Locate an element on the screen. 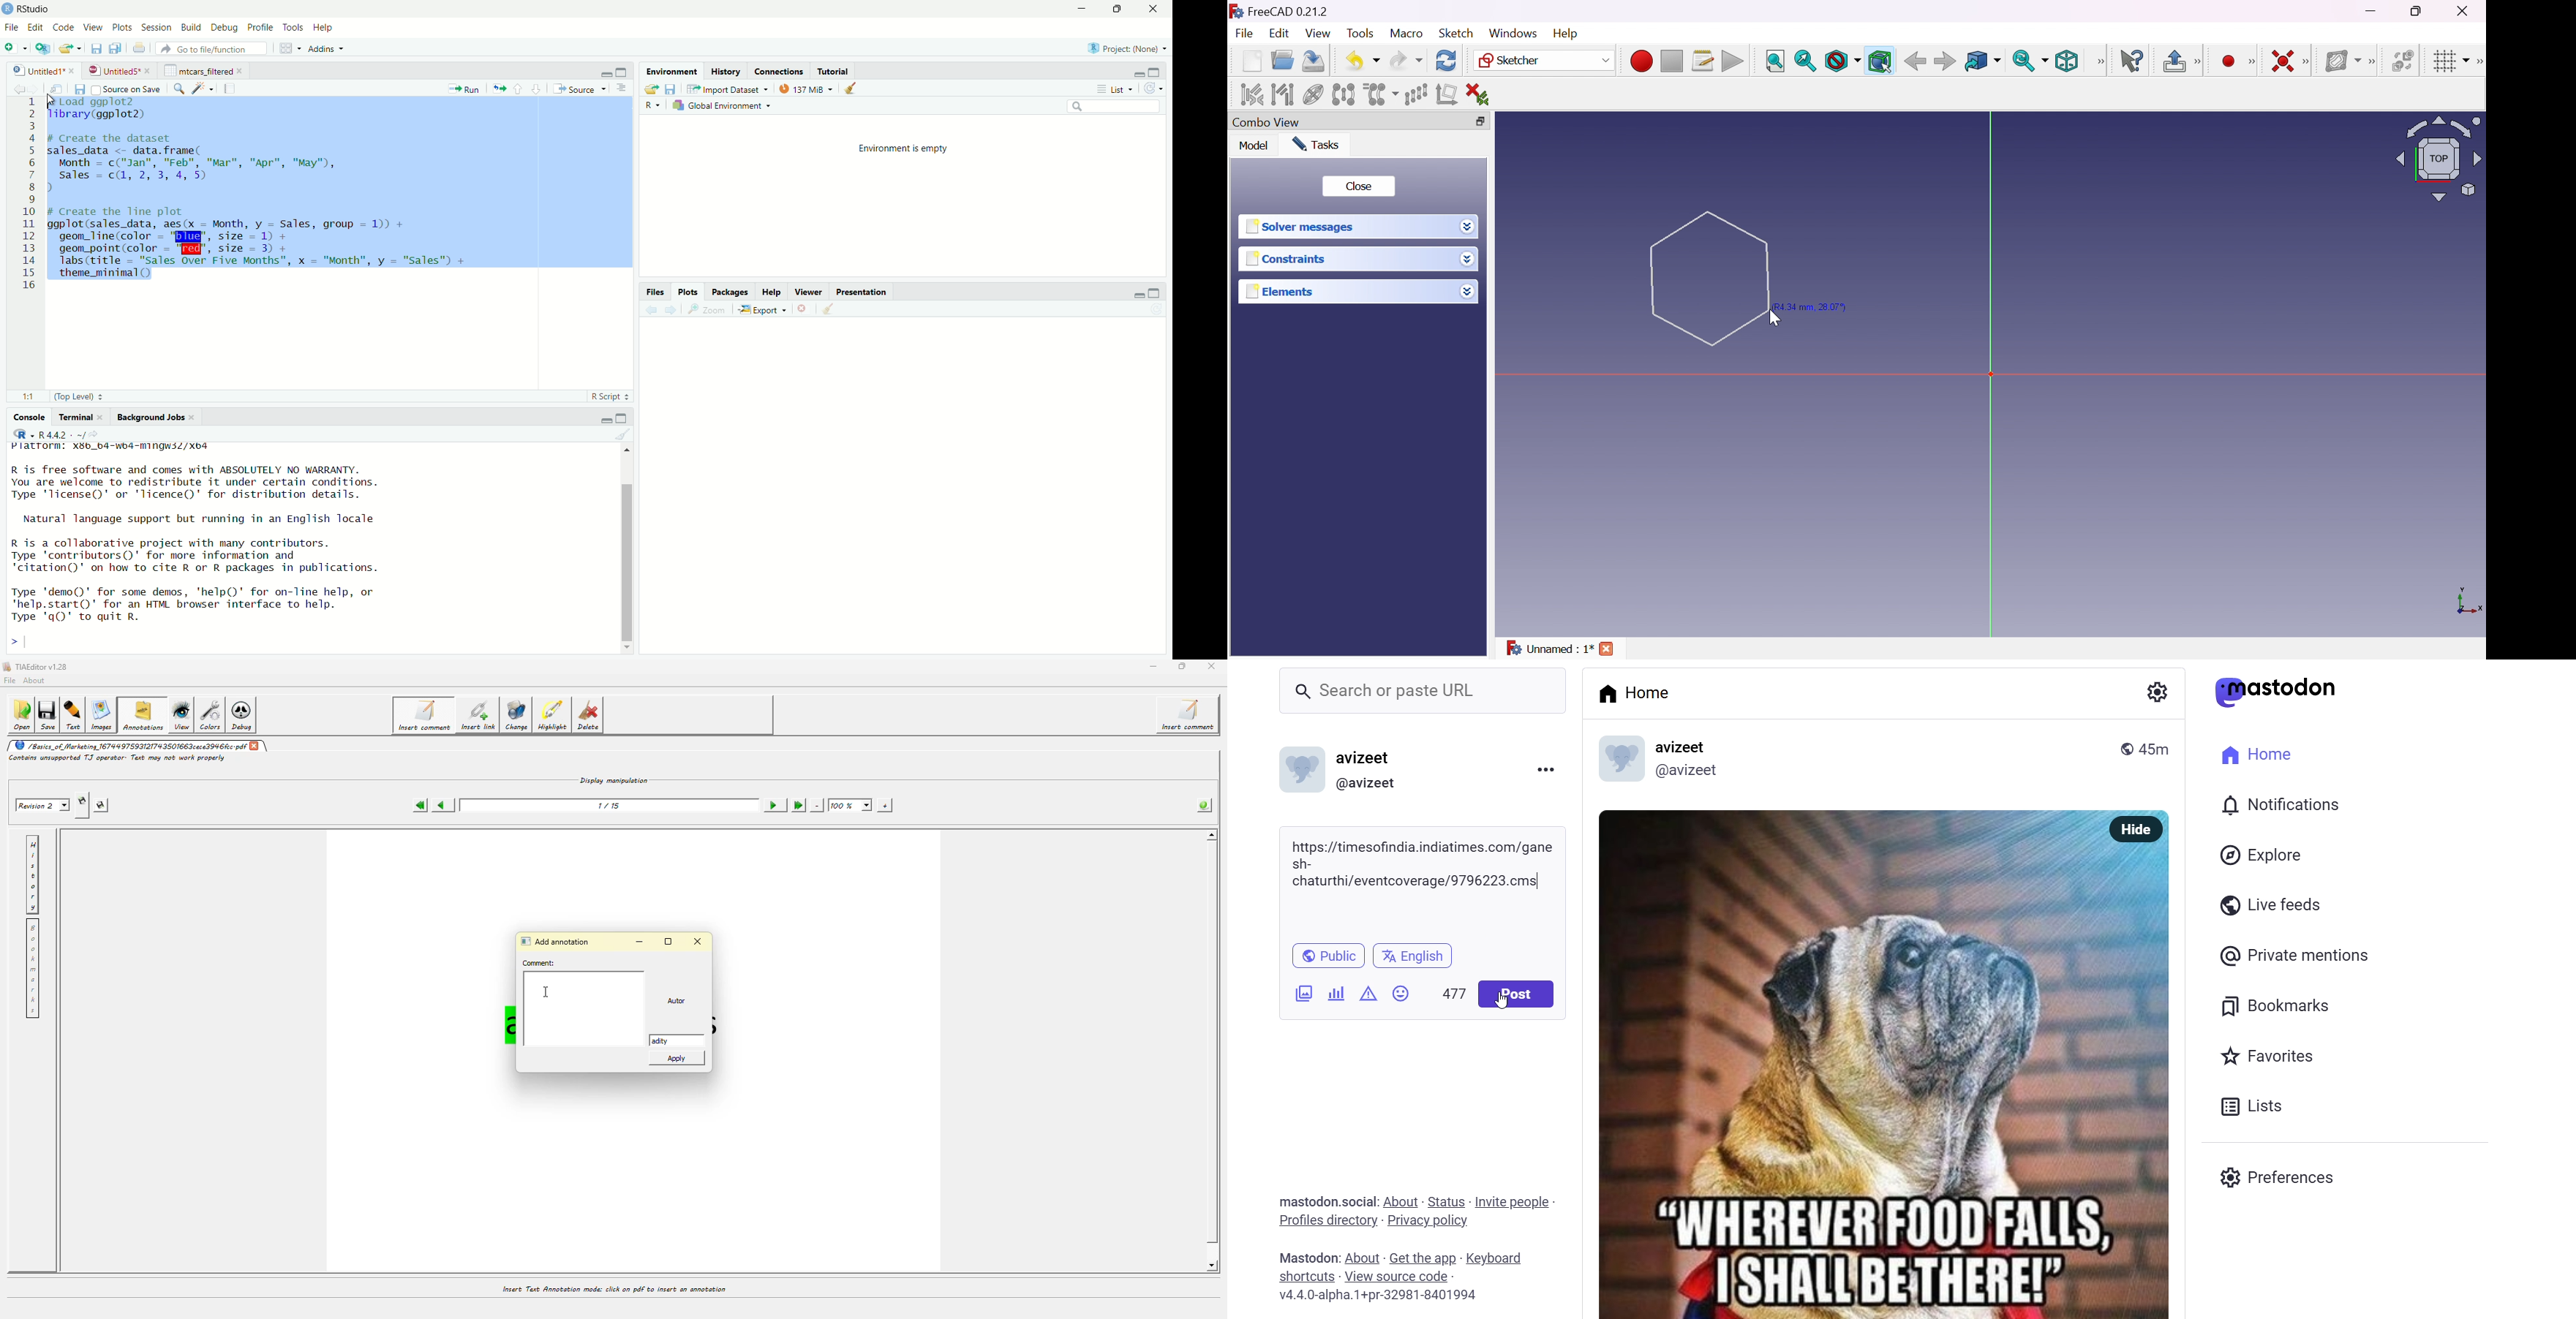 This screenshot has height=1344, width=2576. OY
uo L Si -
“WHEREUERFOOD'FALLS,
7 ISHALI'BETHERE!> is located at coordinates (1888, 1078).